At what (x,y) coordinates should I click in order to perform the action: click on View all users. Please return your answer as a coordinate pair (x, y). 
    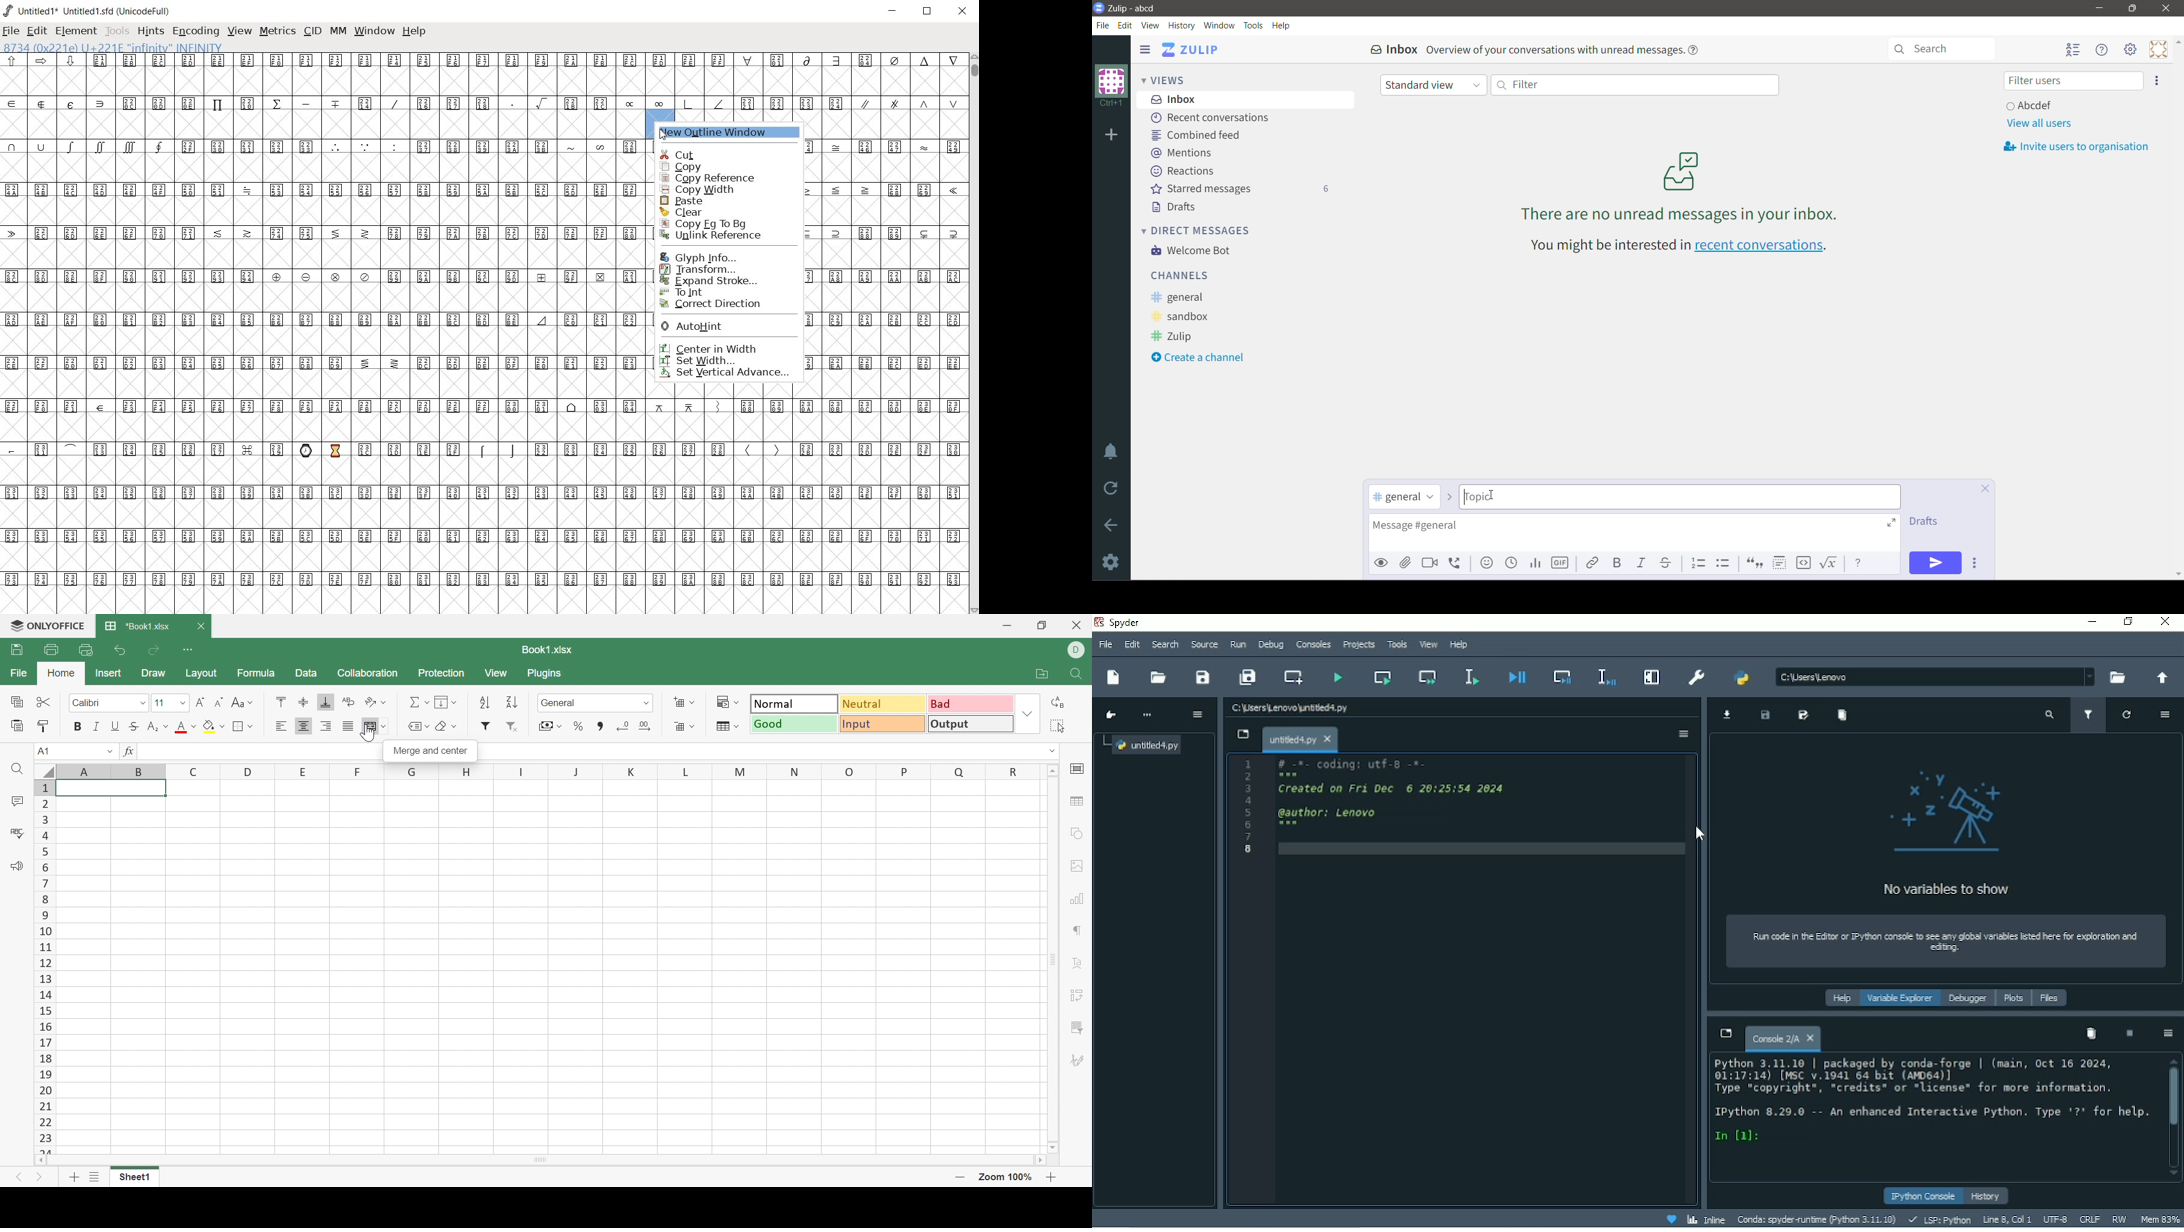
    Looking at the image, I should click on (2038, 123).